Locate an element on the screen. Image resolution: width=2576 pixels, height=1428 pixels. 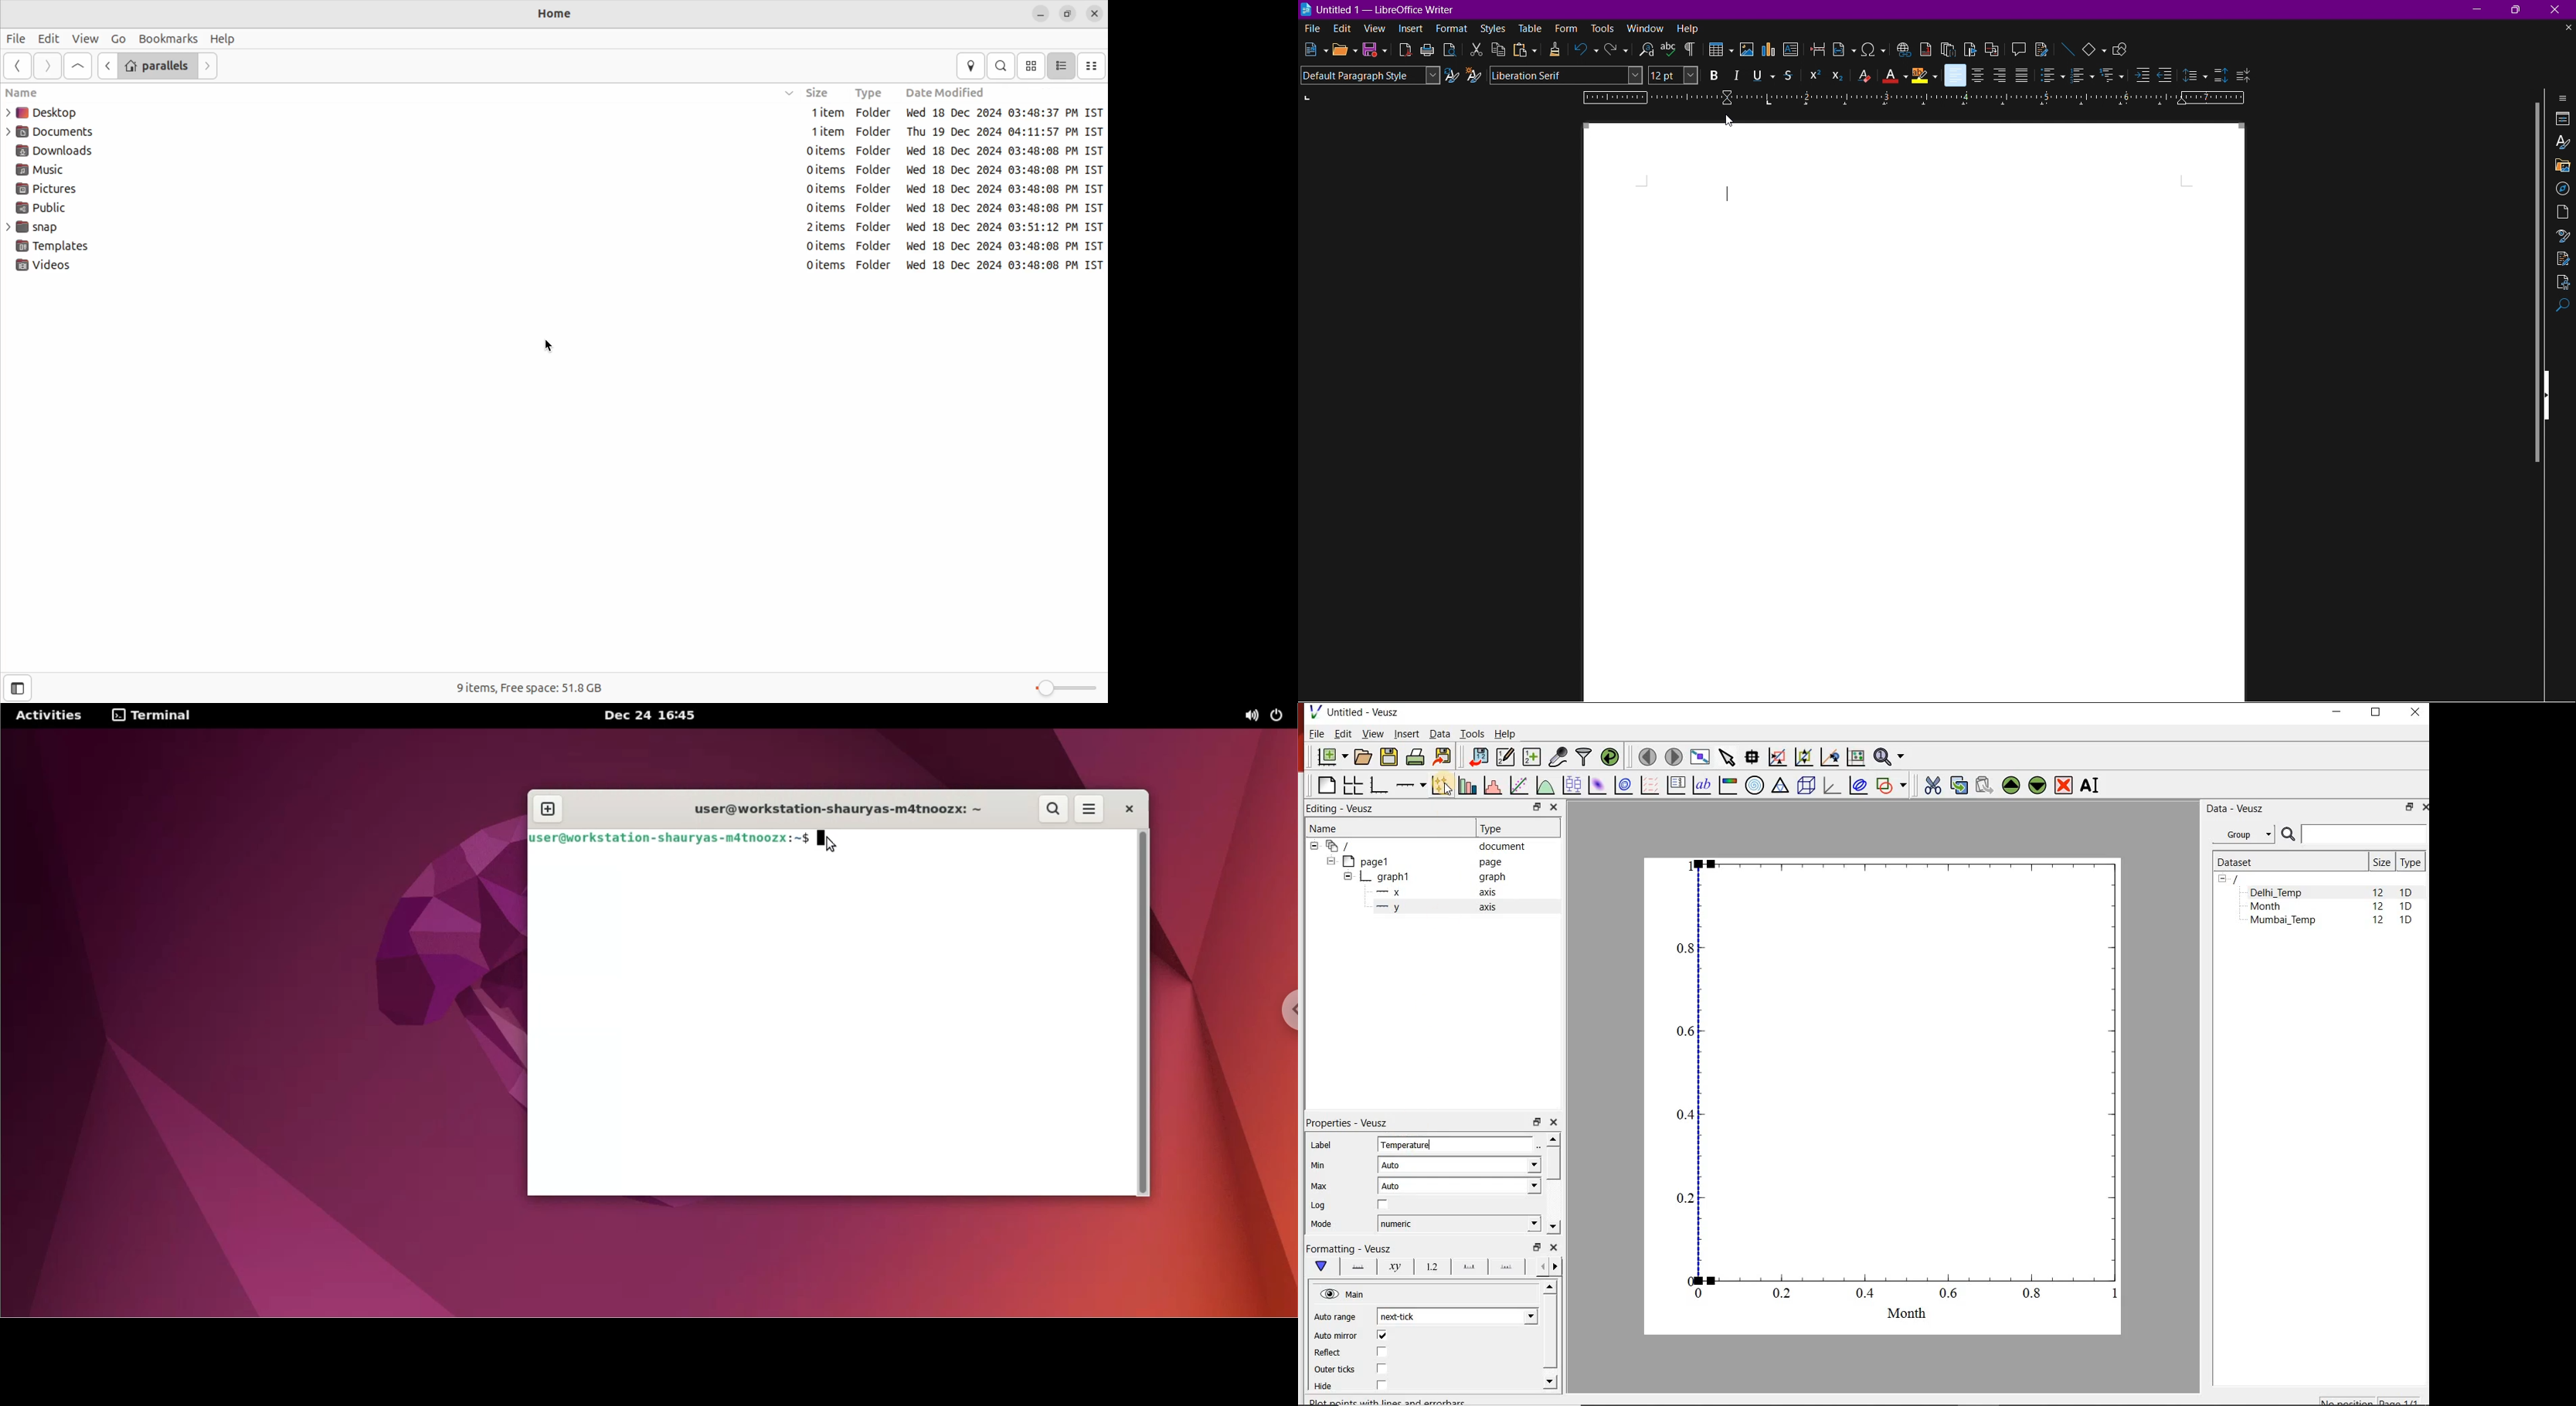
close is located at coordinates (1553, 1247).